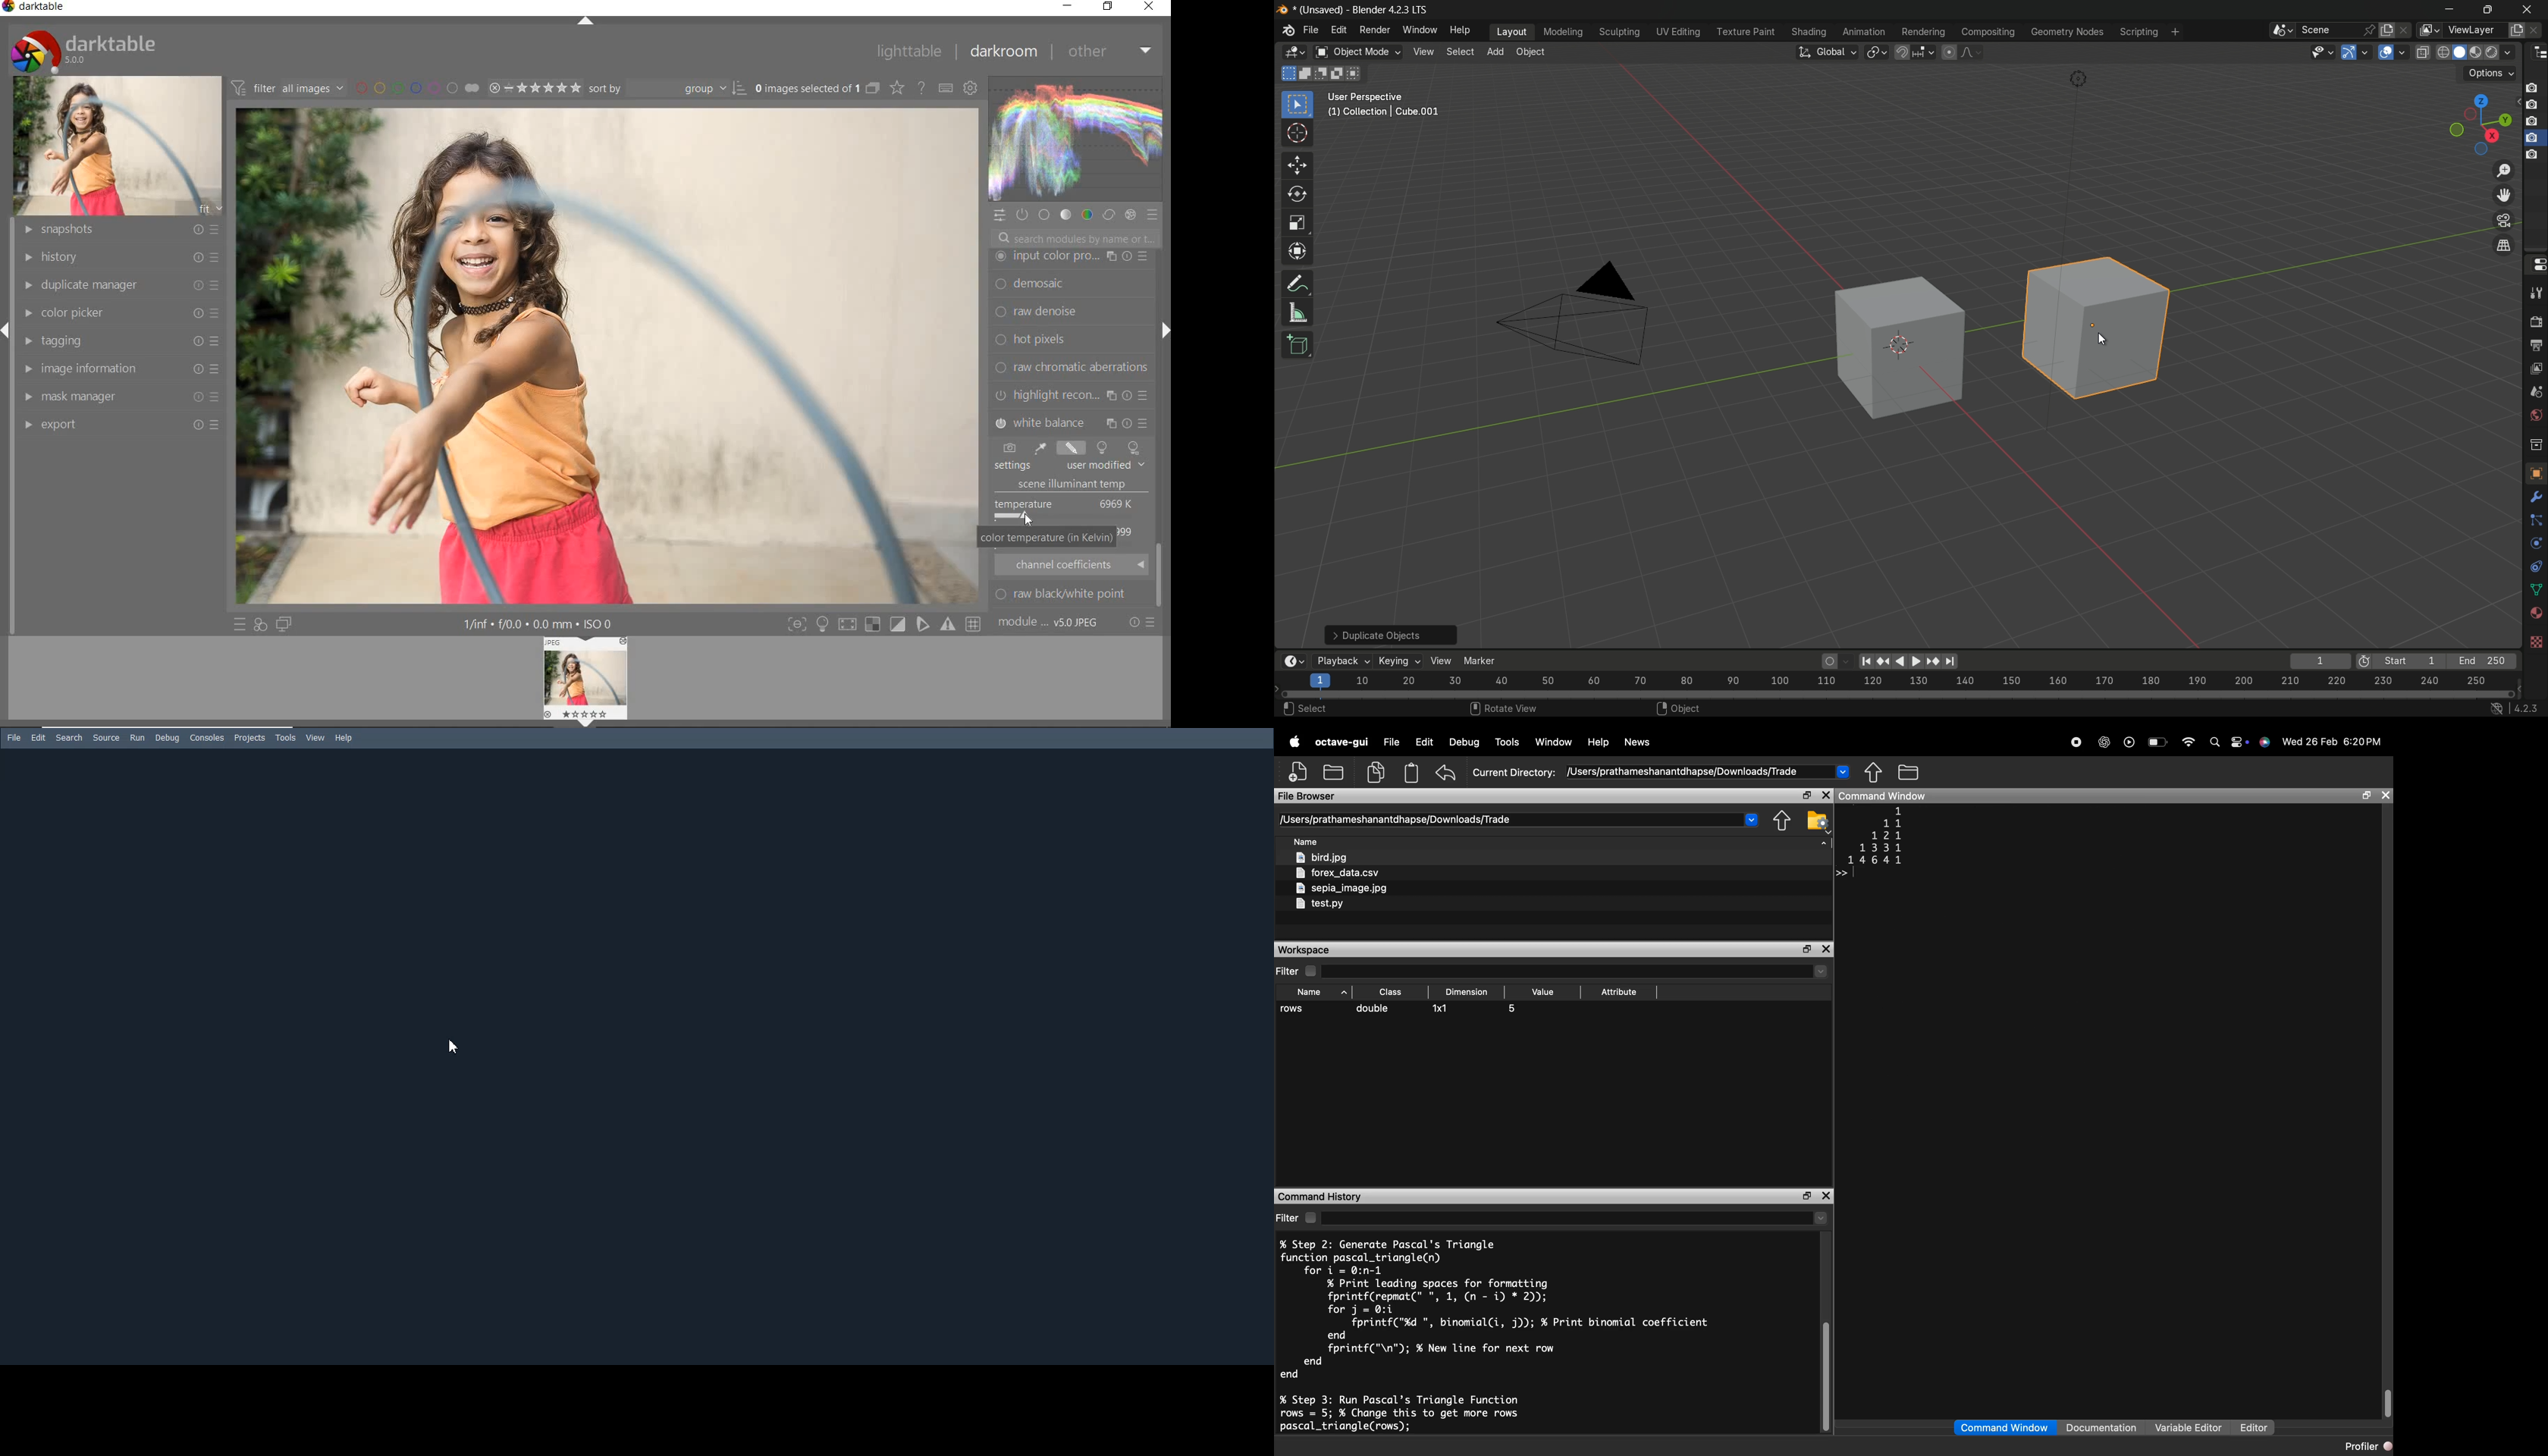  What do you see at coordinates (1293, 661) in the screenshot?
I see `timeline` at bounding box center [1293, 661].